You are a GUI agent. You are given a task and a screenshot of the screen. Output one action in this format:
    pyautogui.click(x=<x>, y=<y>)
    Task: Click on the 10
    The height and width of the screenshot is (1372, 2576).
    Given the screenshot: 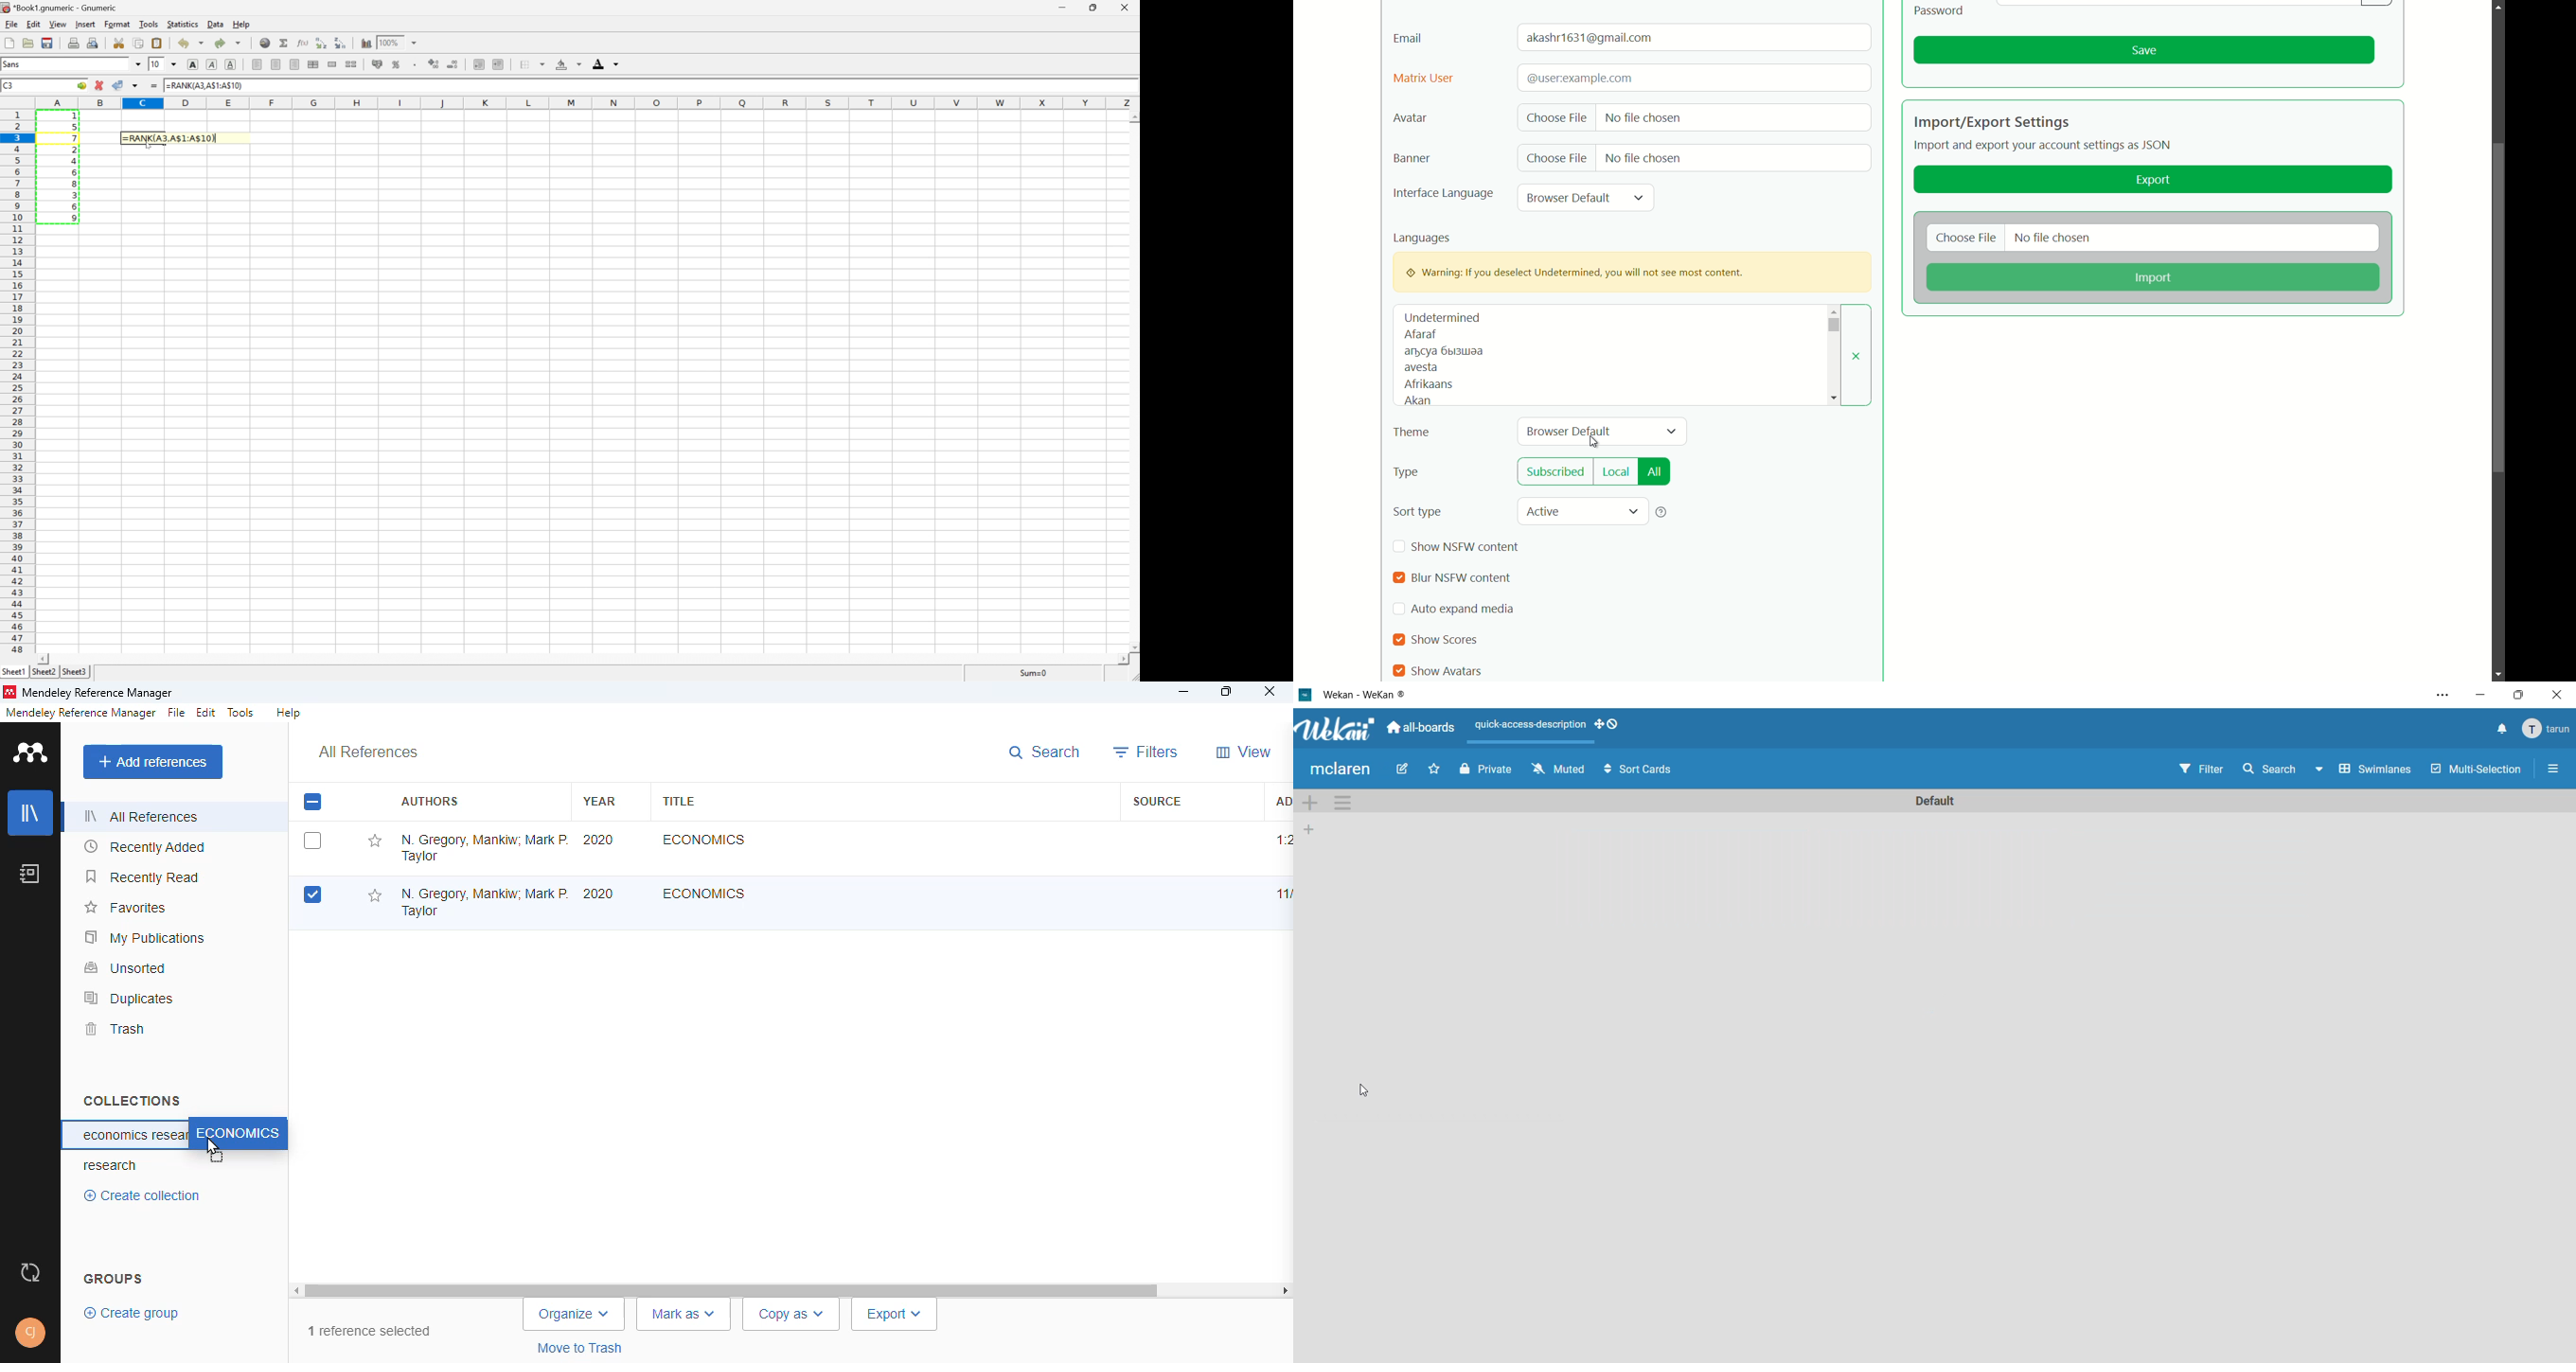 What is the action you would take?
    pyautogui.click(x=155, y=64)
    